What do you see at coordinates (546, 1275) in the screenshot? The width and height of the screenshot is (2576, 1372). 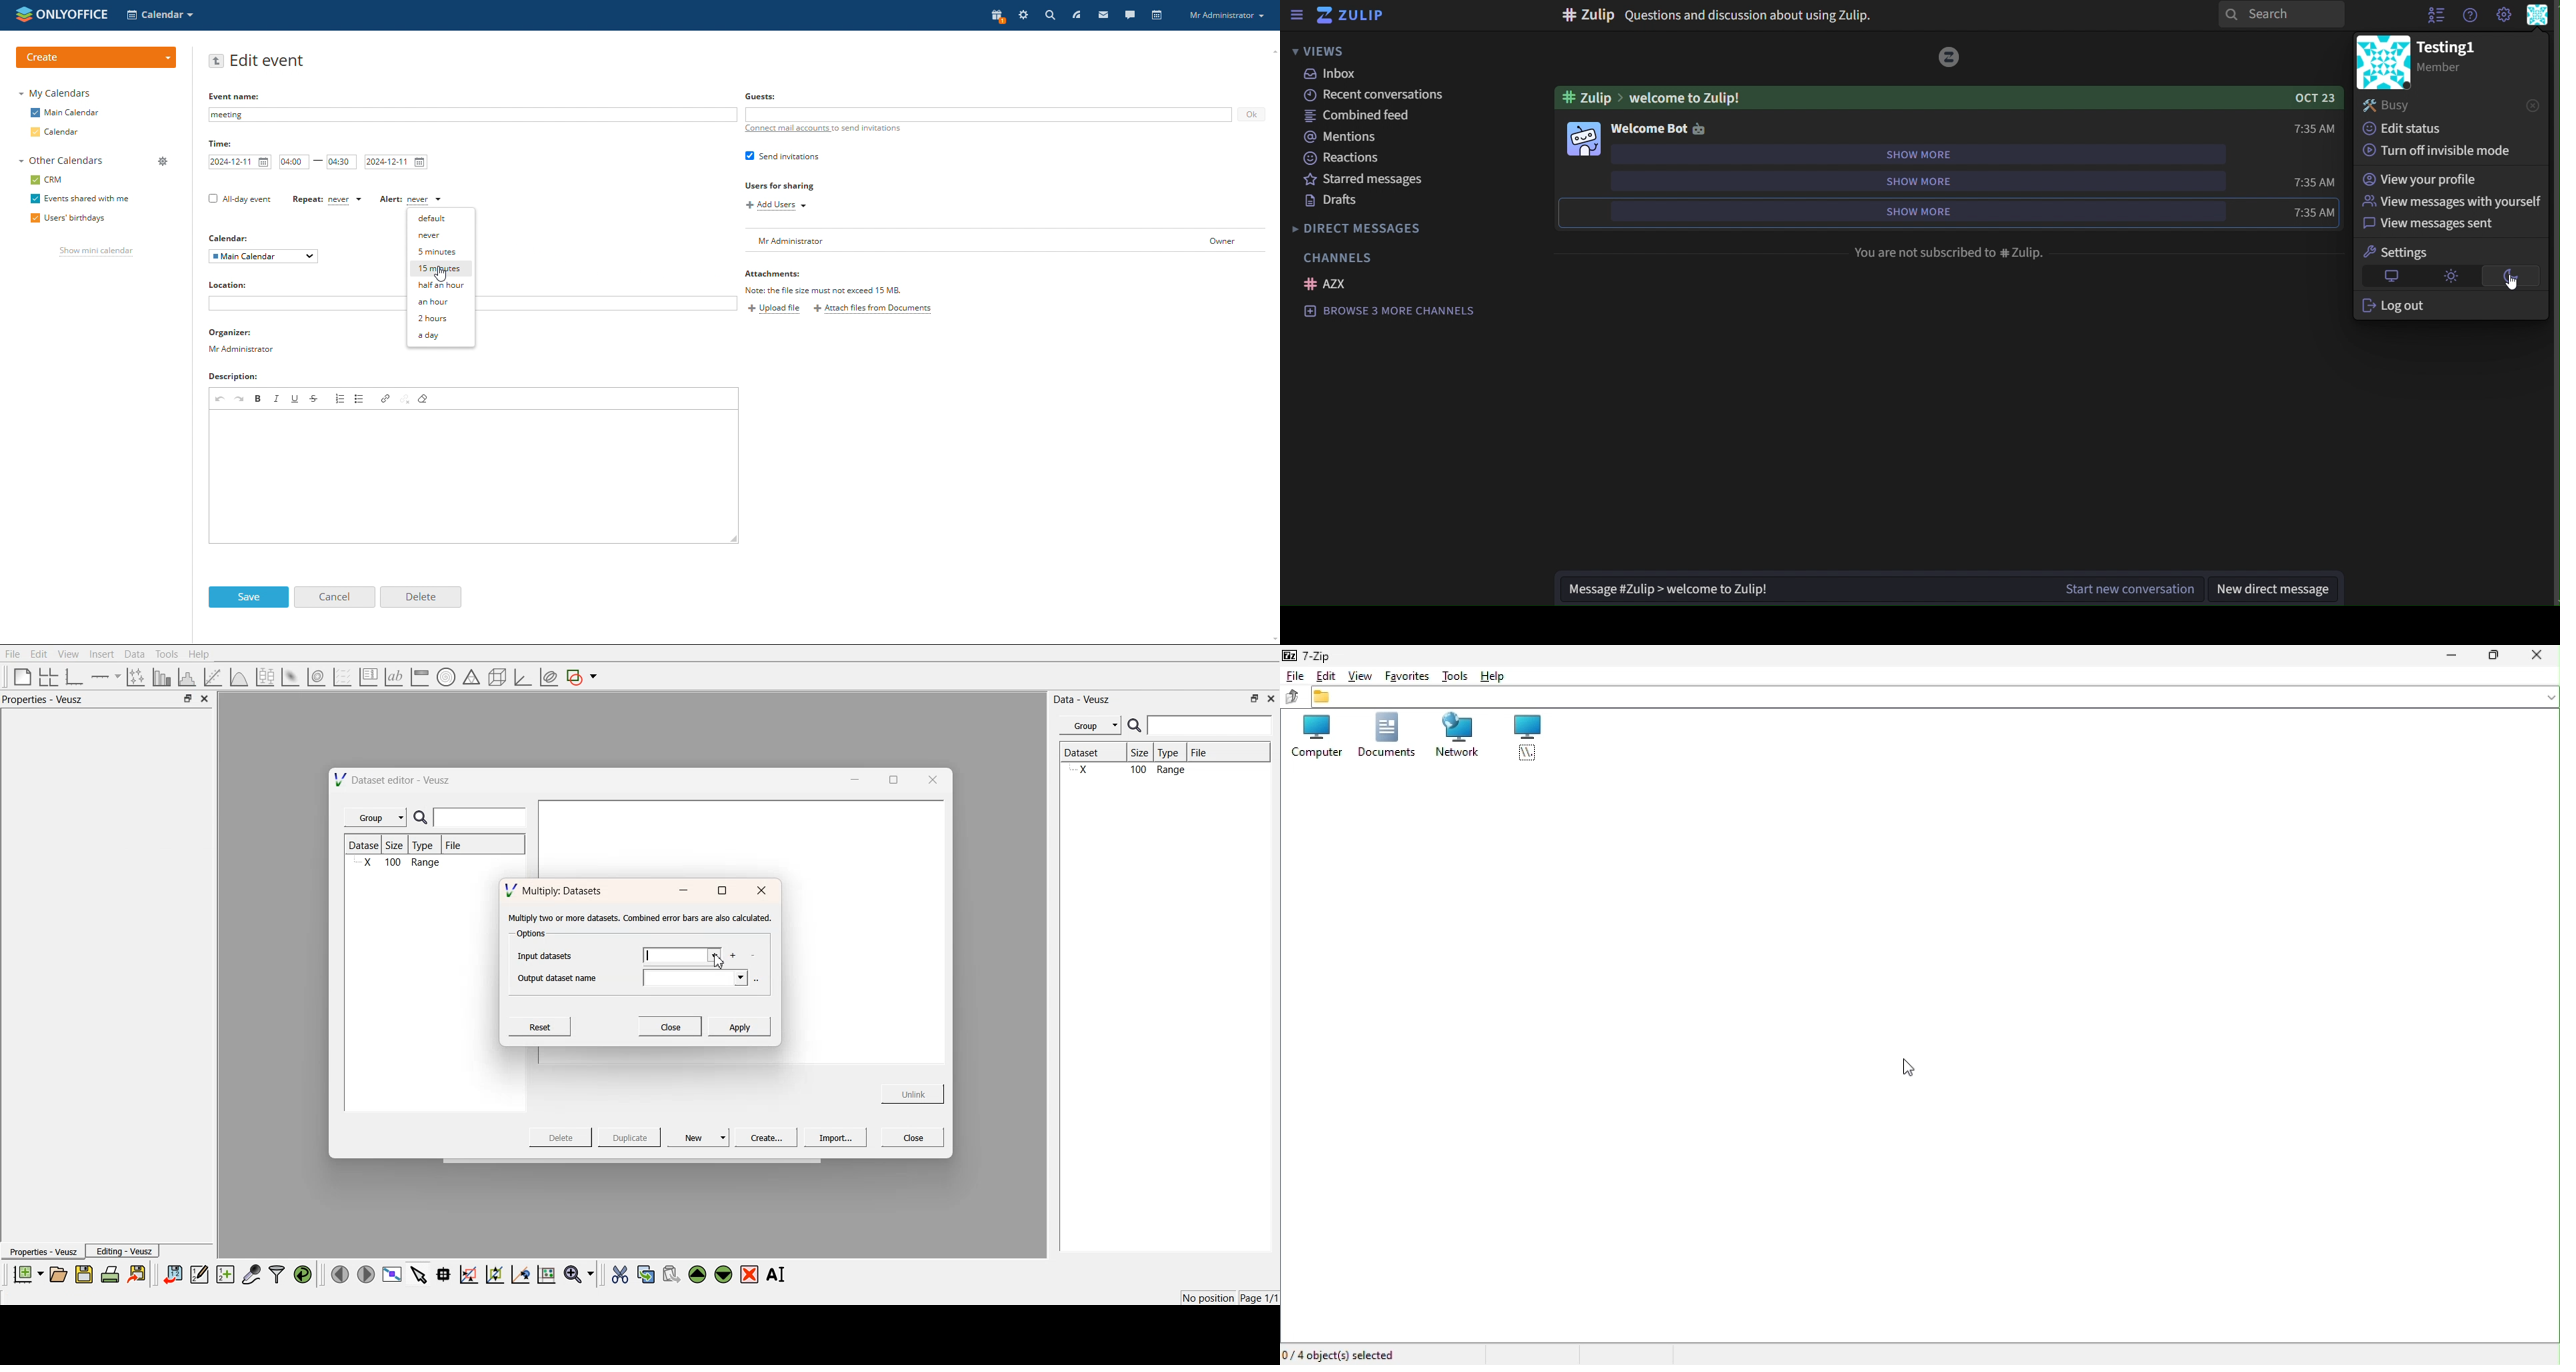 I see `reset the graph axes` at bounding box center [546, 1275].